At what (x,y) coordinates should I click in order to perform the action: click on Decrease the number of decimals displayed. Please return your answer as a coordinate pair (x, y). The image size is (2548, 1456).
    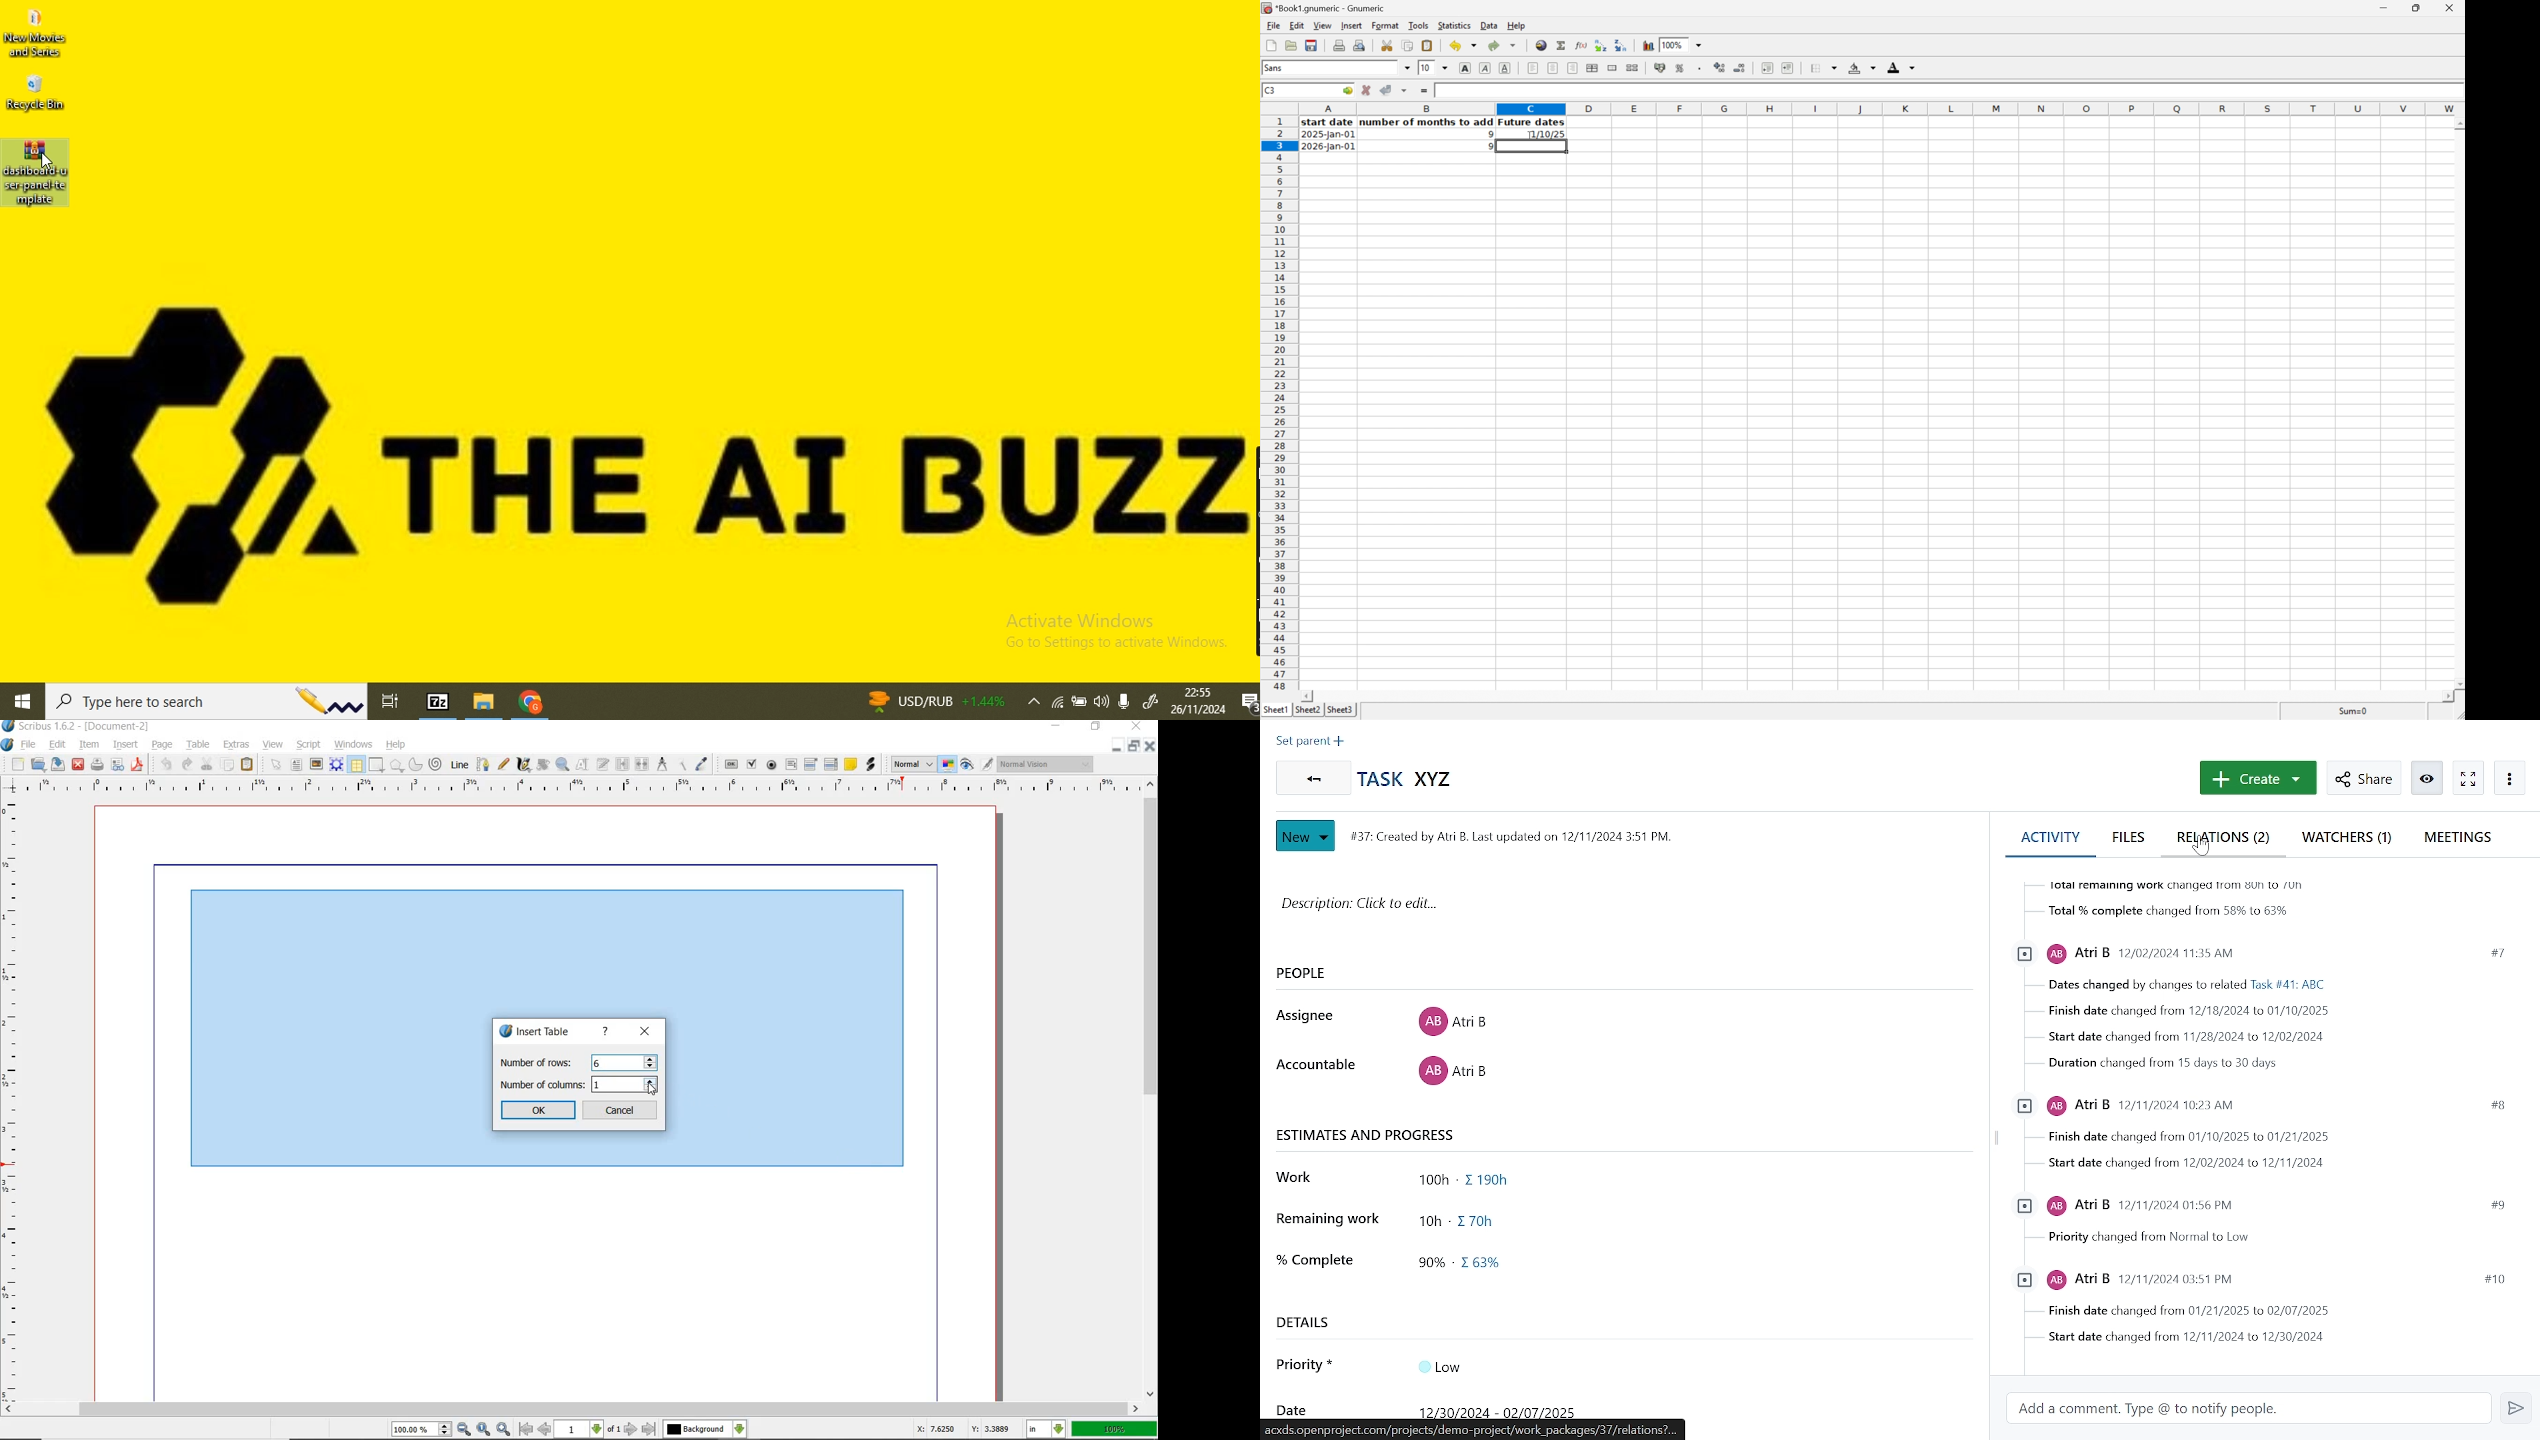
    Looking at the image, I should click on (1740, 67).